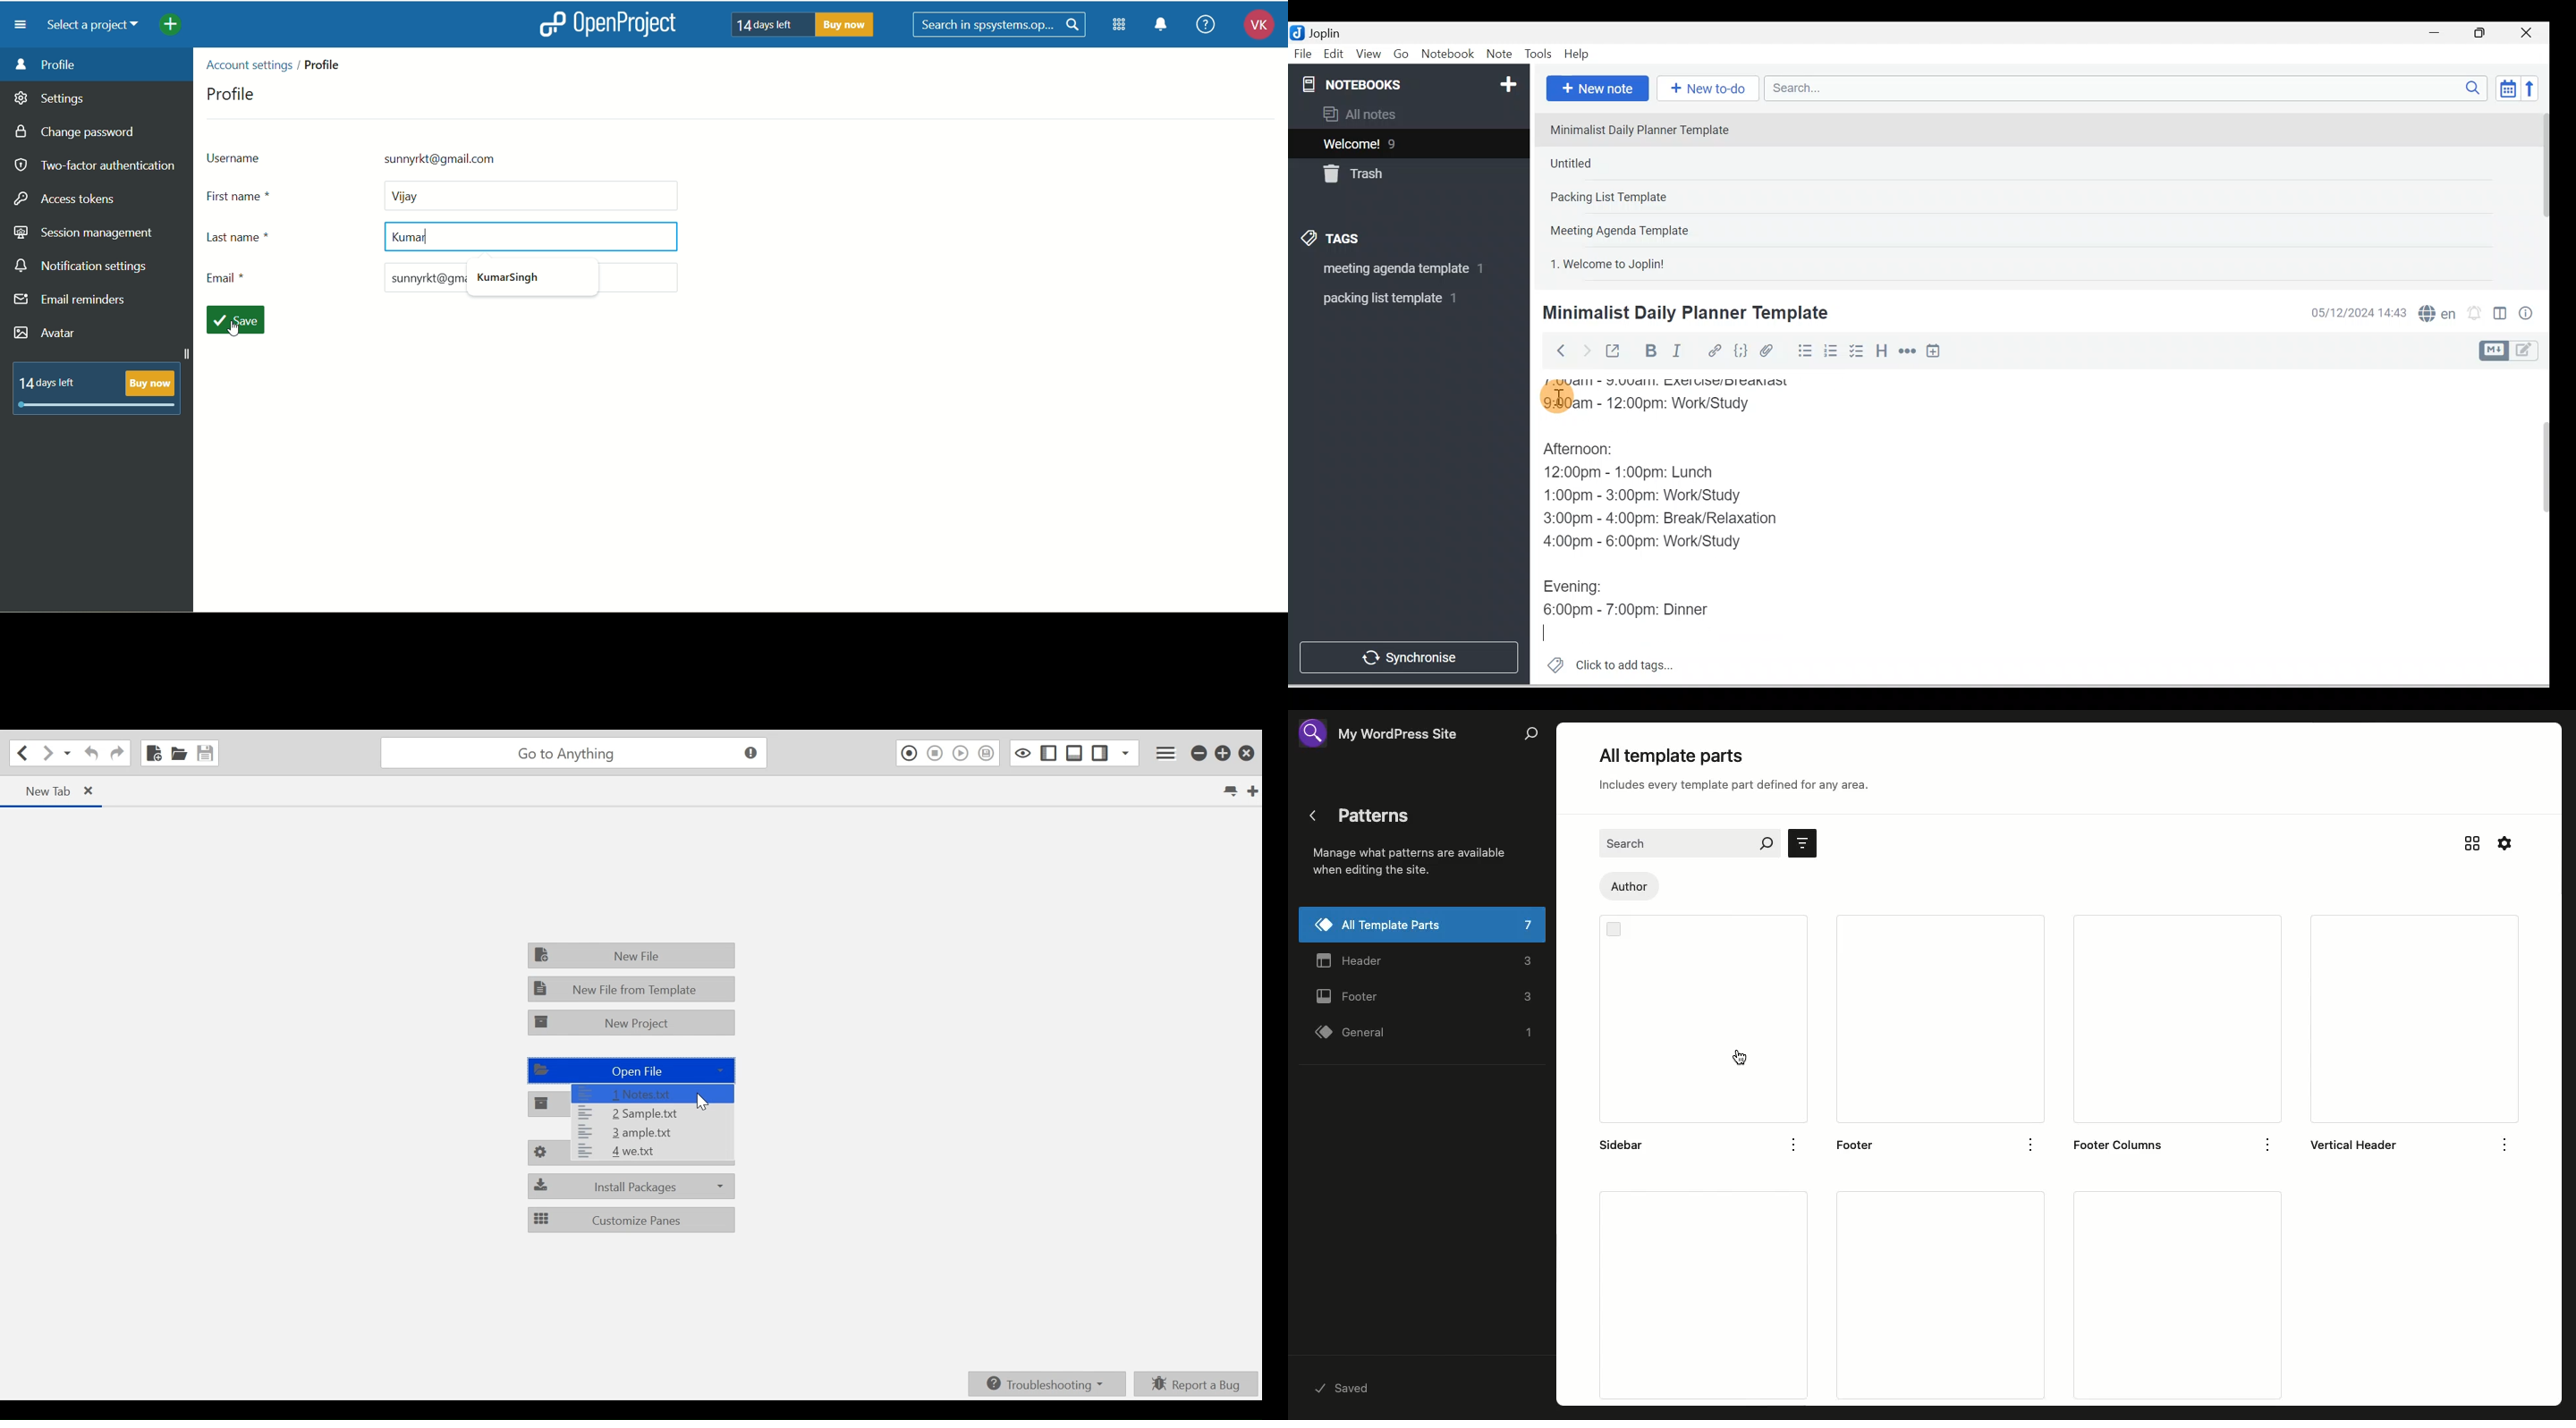  Describe the element at coordinates (1335, 241) in the screenshot. I see `Tags` at that location.